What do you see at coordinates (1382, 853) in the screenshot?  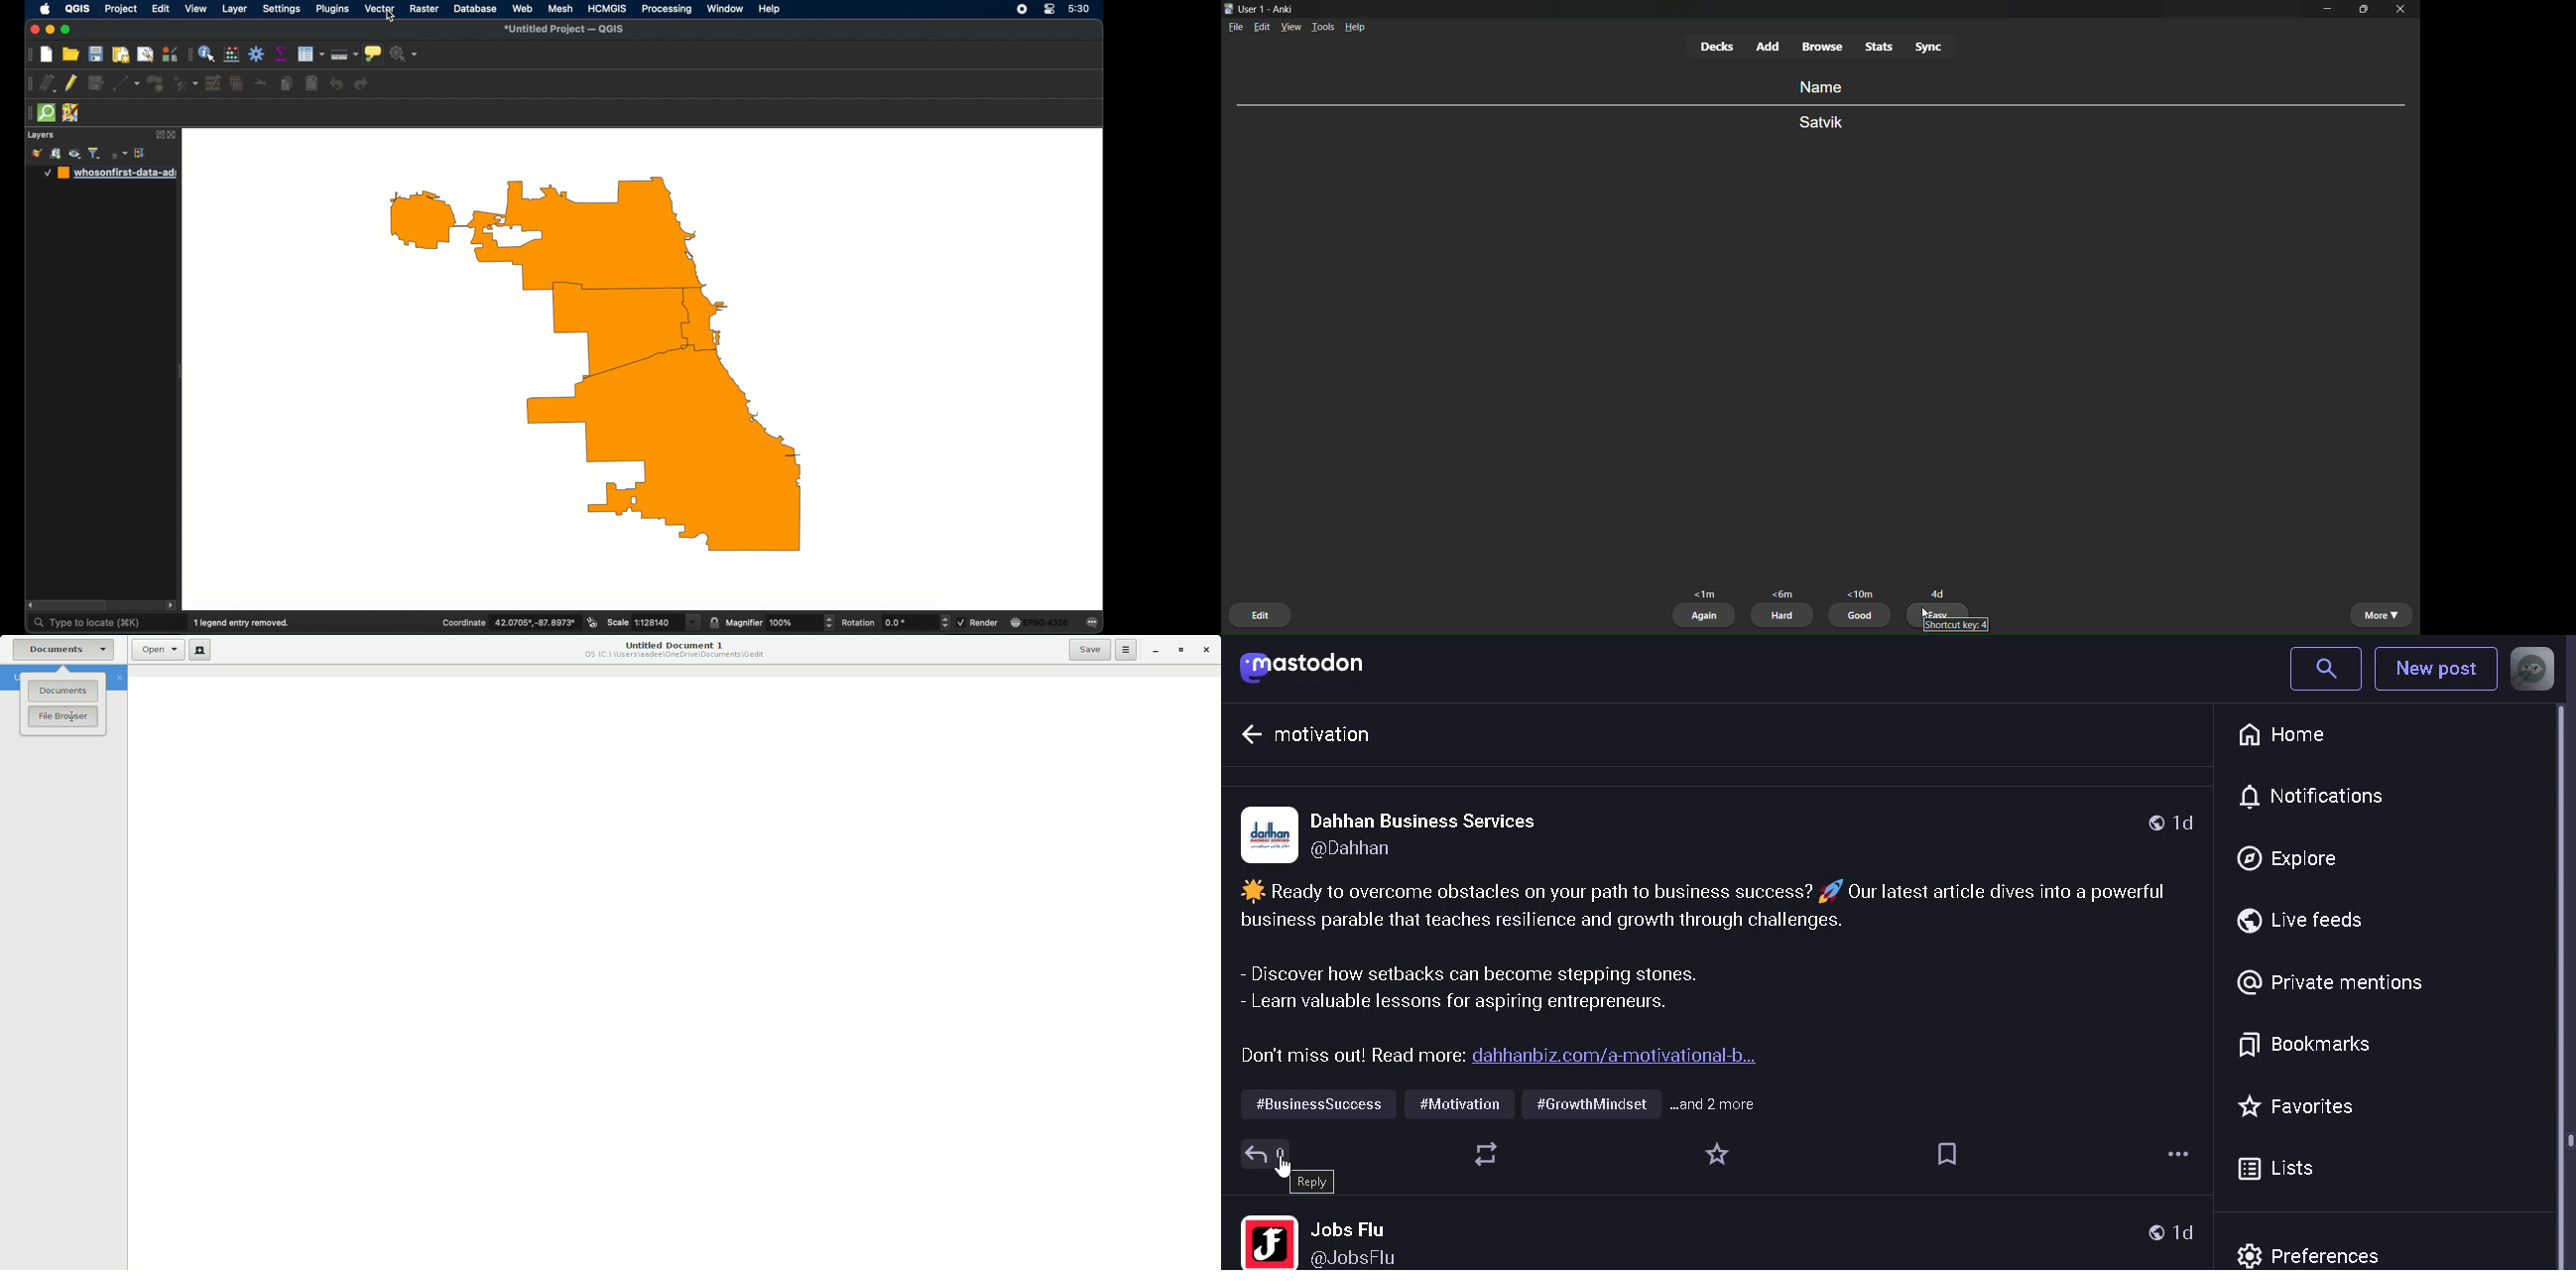 I see `@Dahhan` at bounding box center [1382, 853].